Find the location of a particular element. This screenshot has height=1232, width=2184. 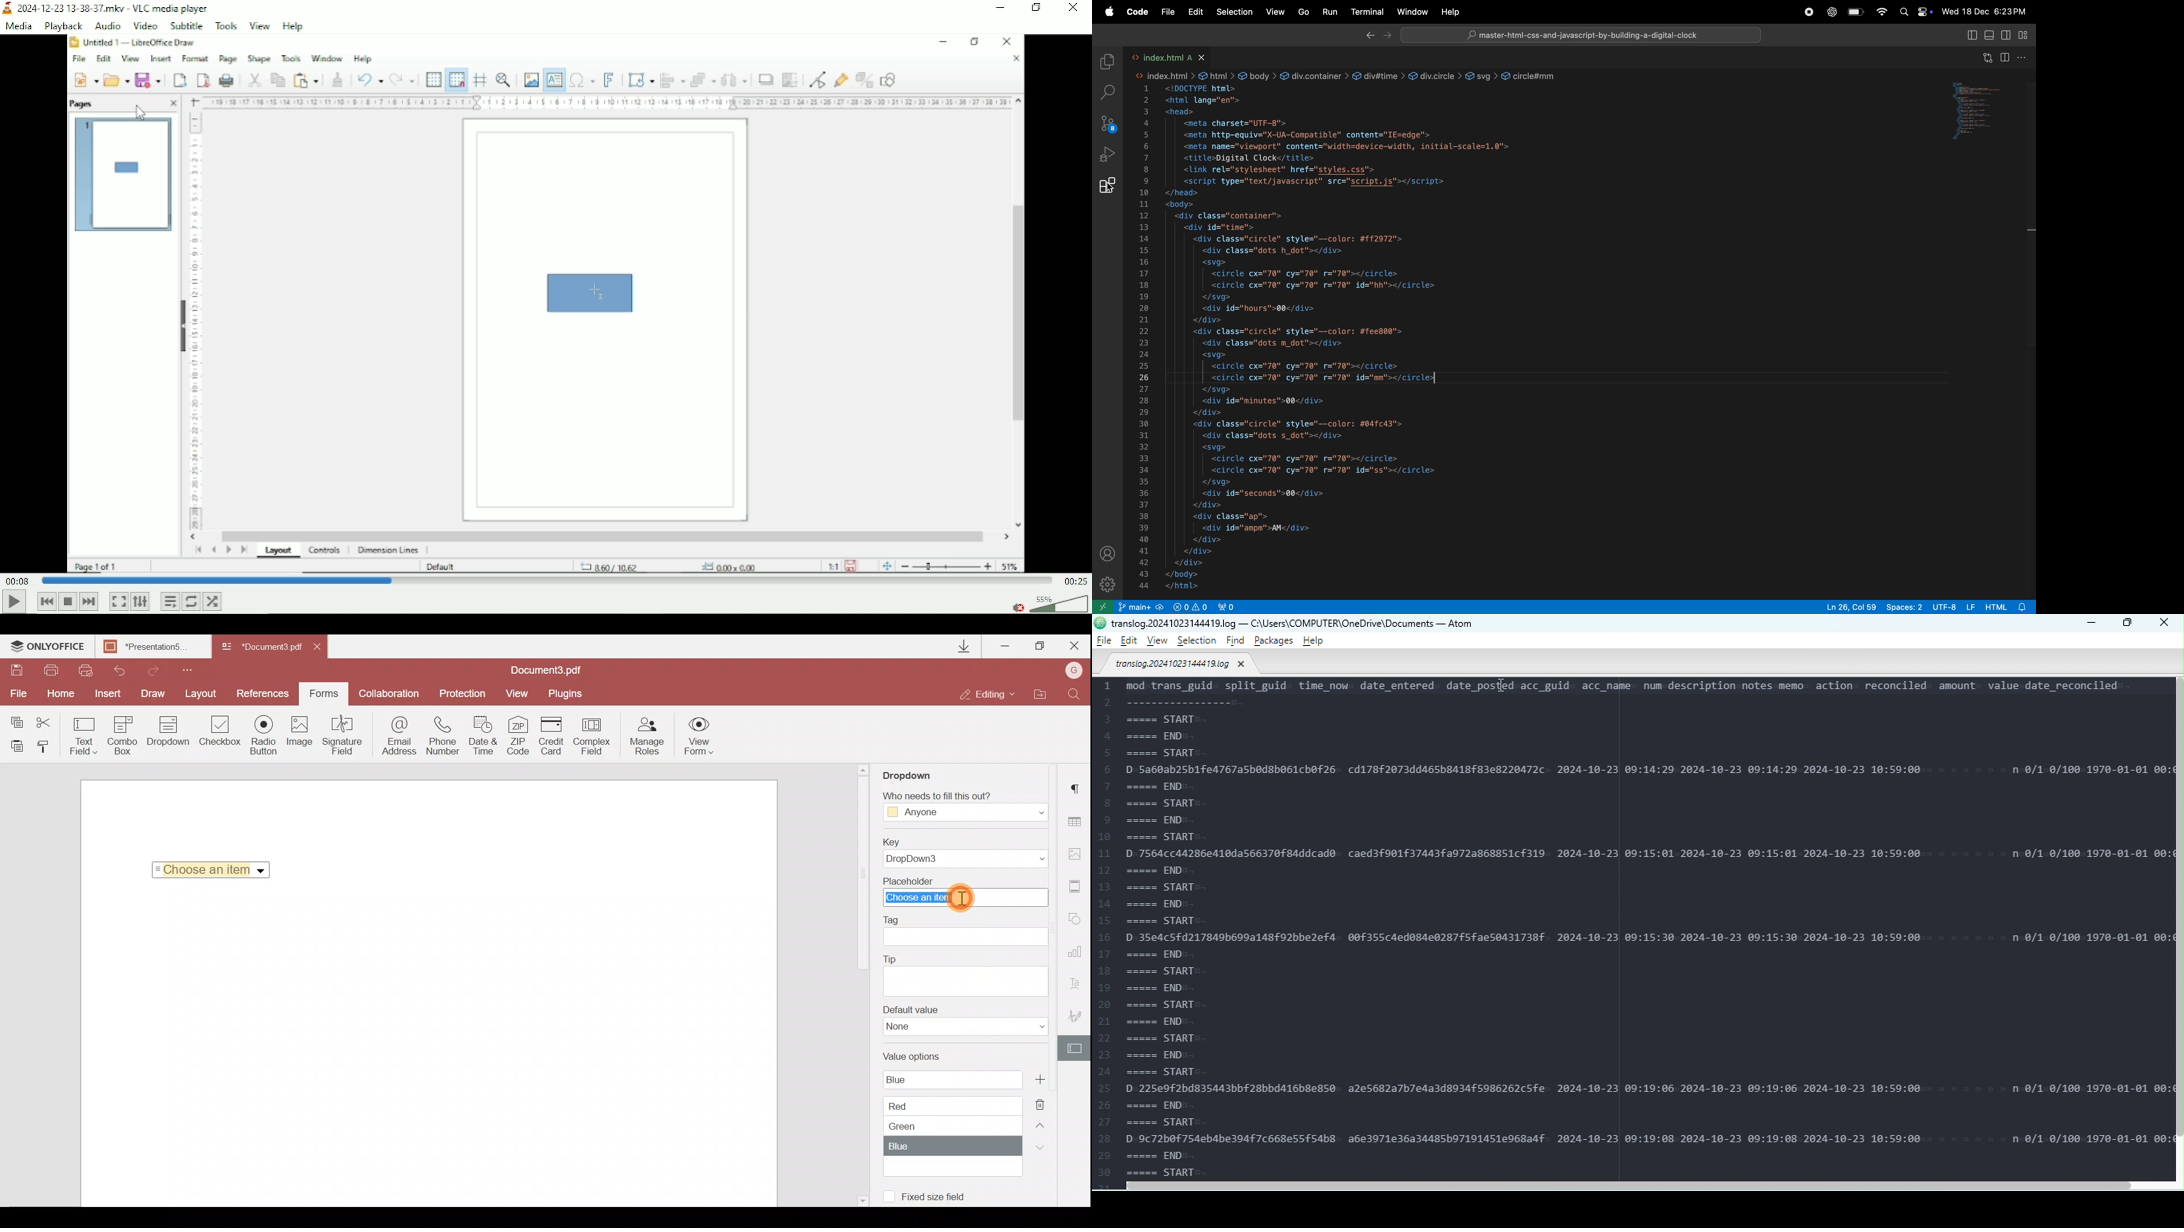

Form settings is located at coordinates (1075, 1047).